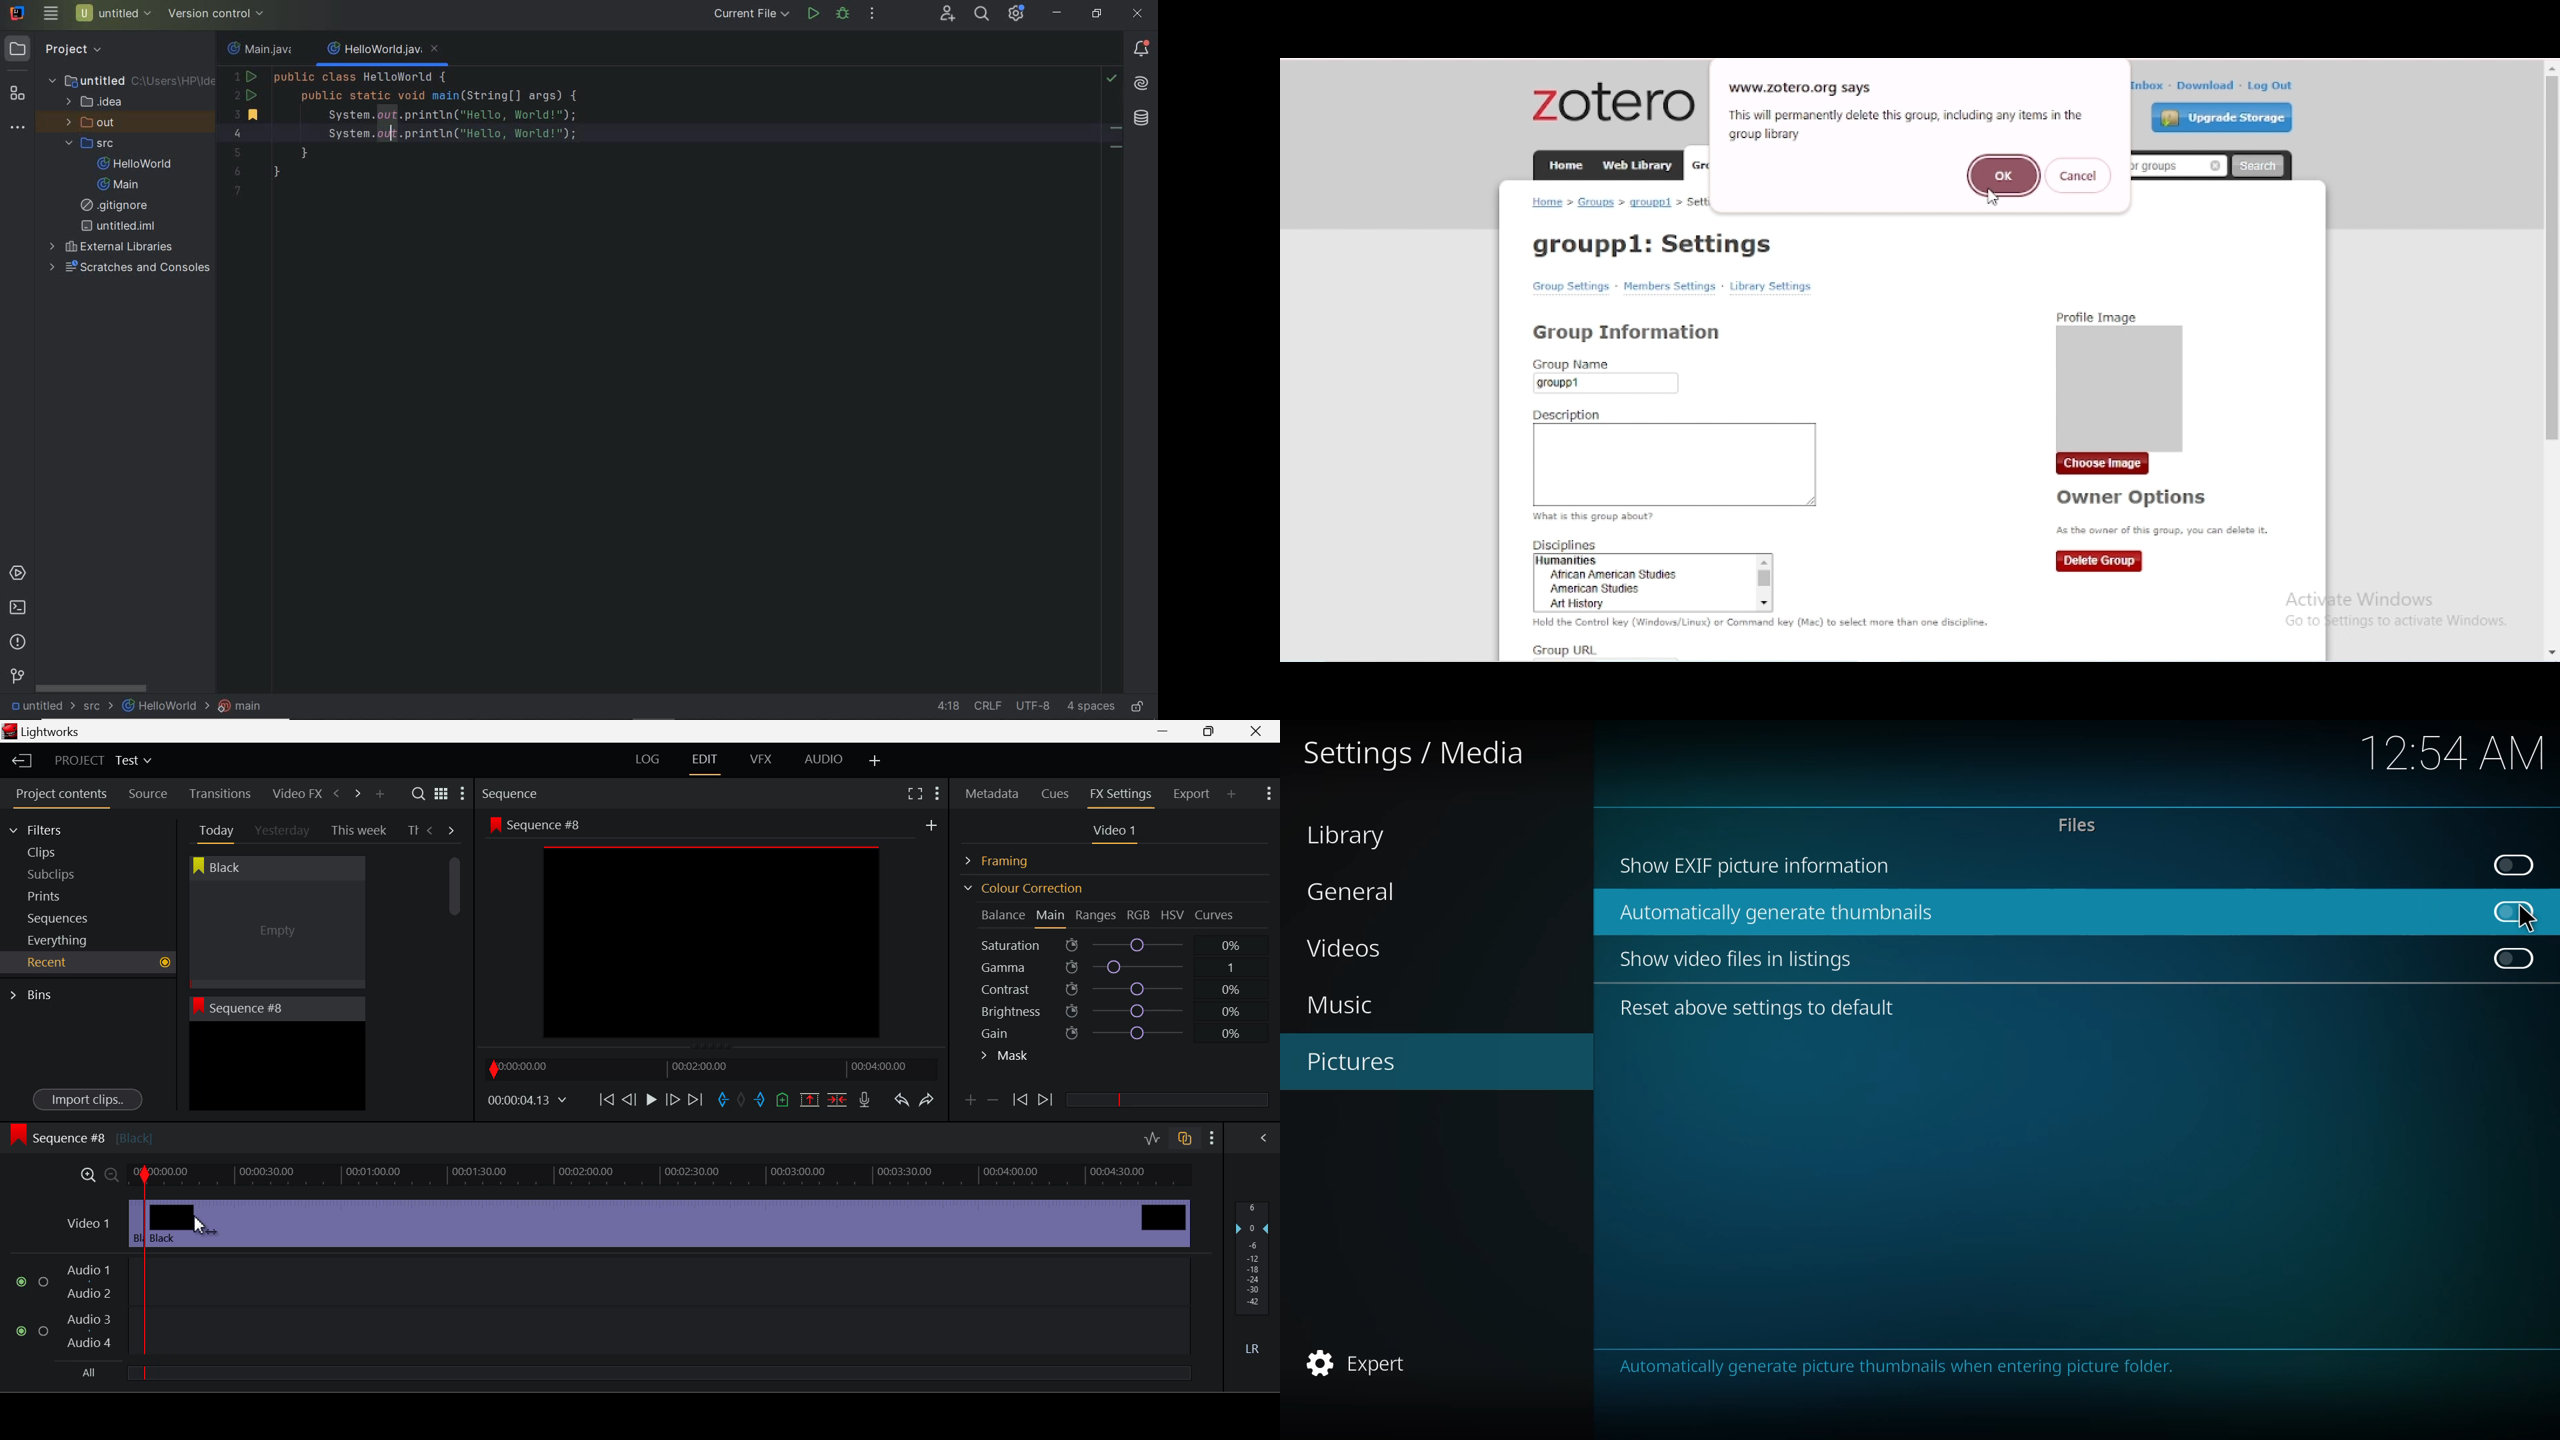 The height and width of the screenshot is (1456, 2576). Describe the element at coordinates (1597, 202) in the screenshot. I see `groups` at that location.